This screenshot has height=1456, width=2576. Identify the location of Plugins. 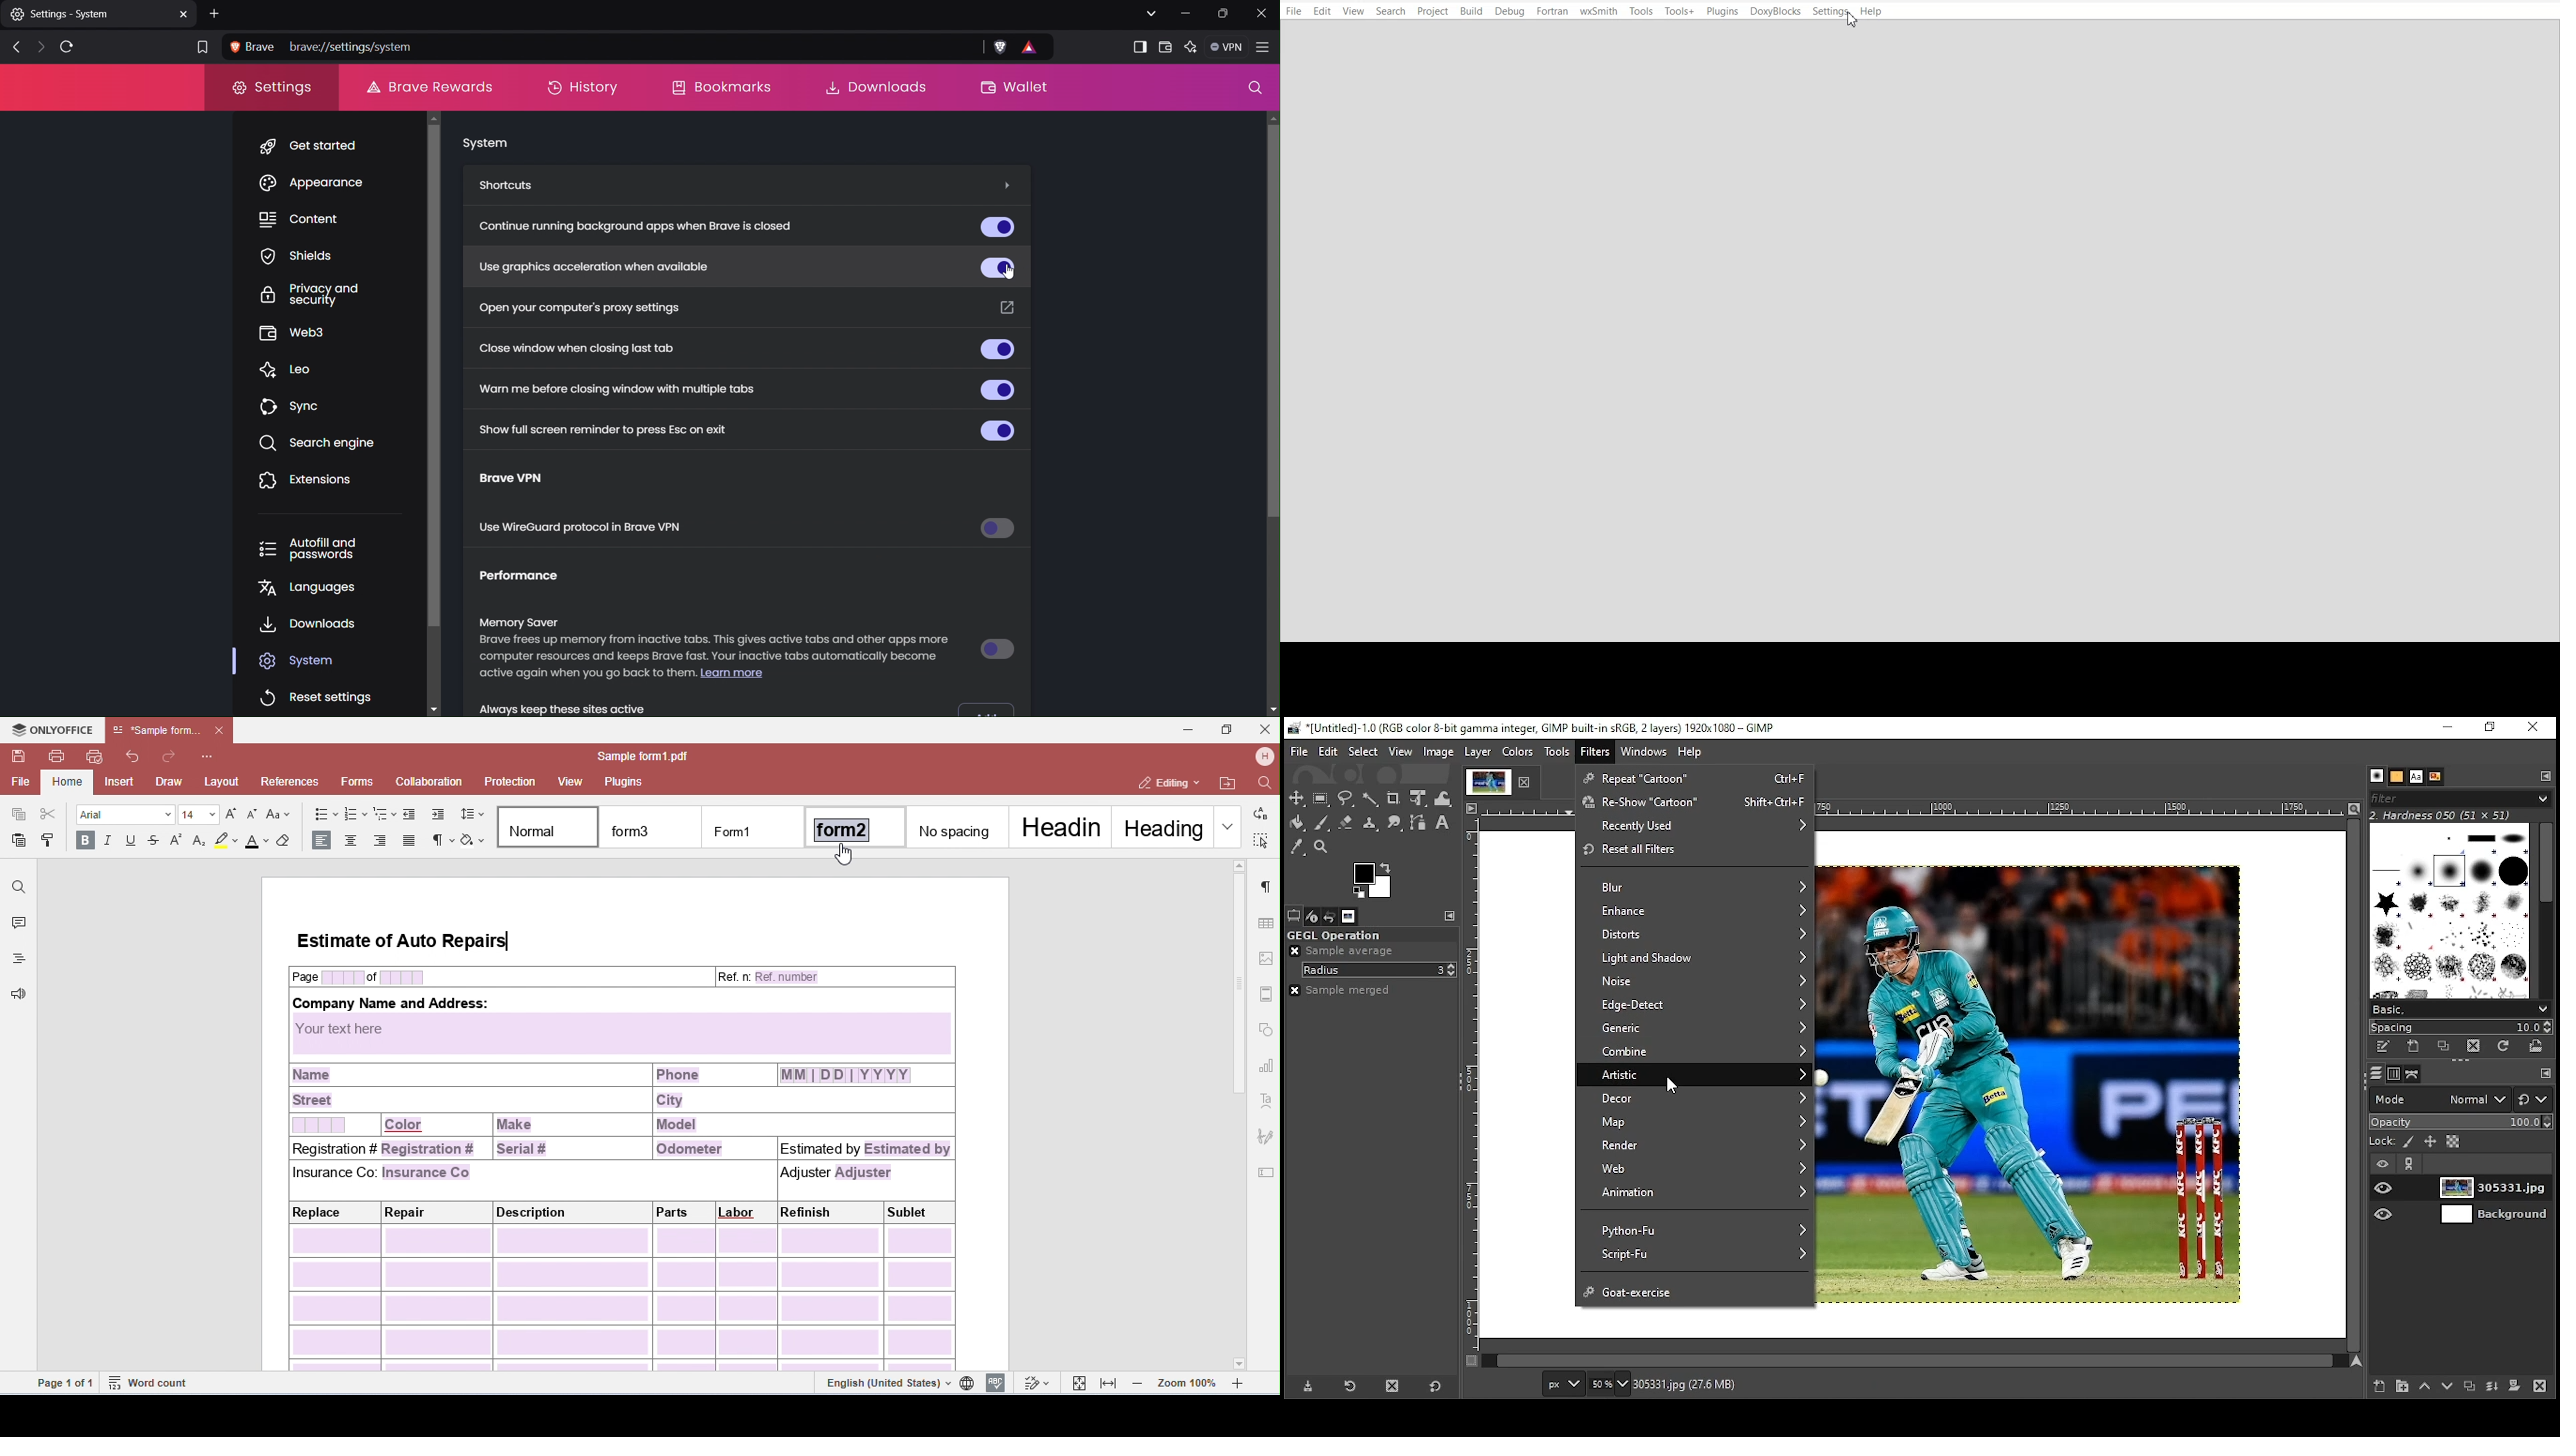
(1722, 11).